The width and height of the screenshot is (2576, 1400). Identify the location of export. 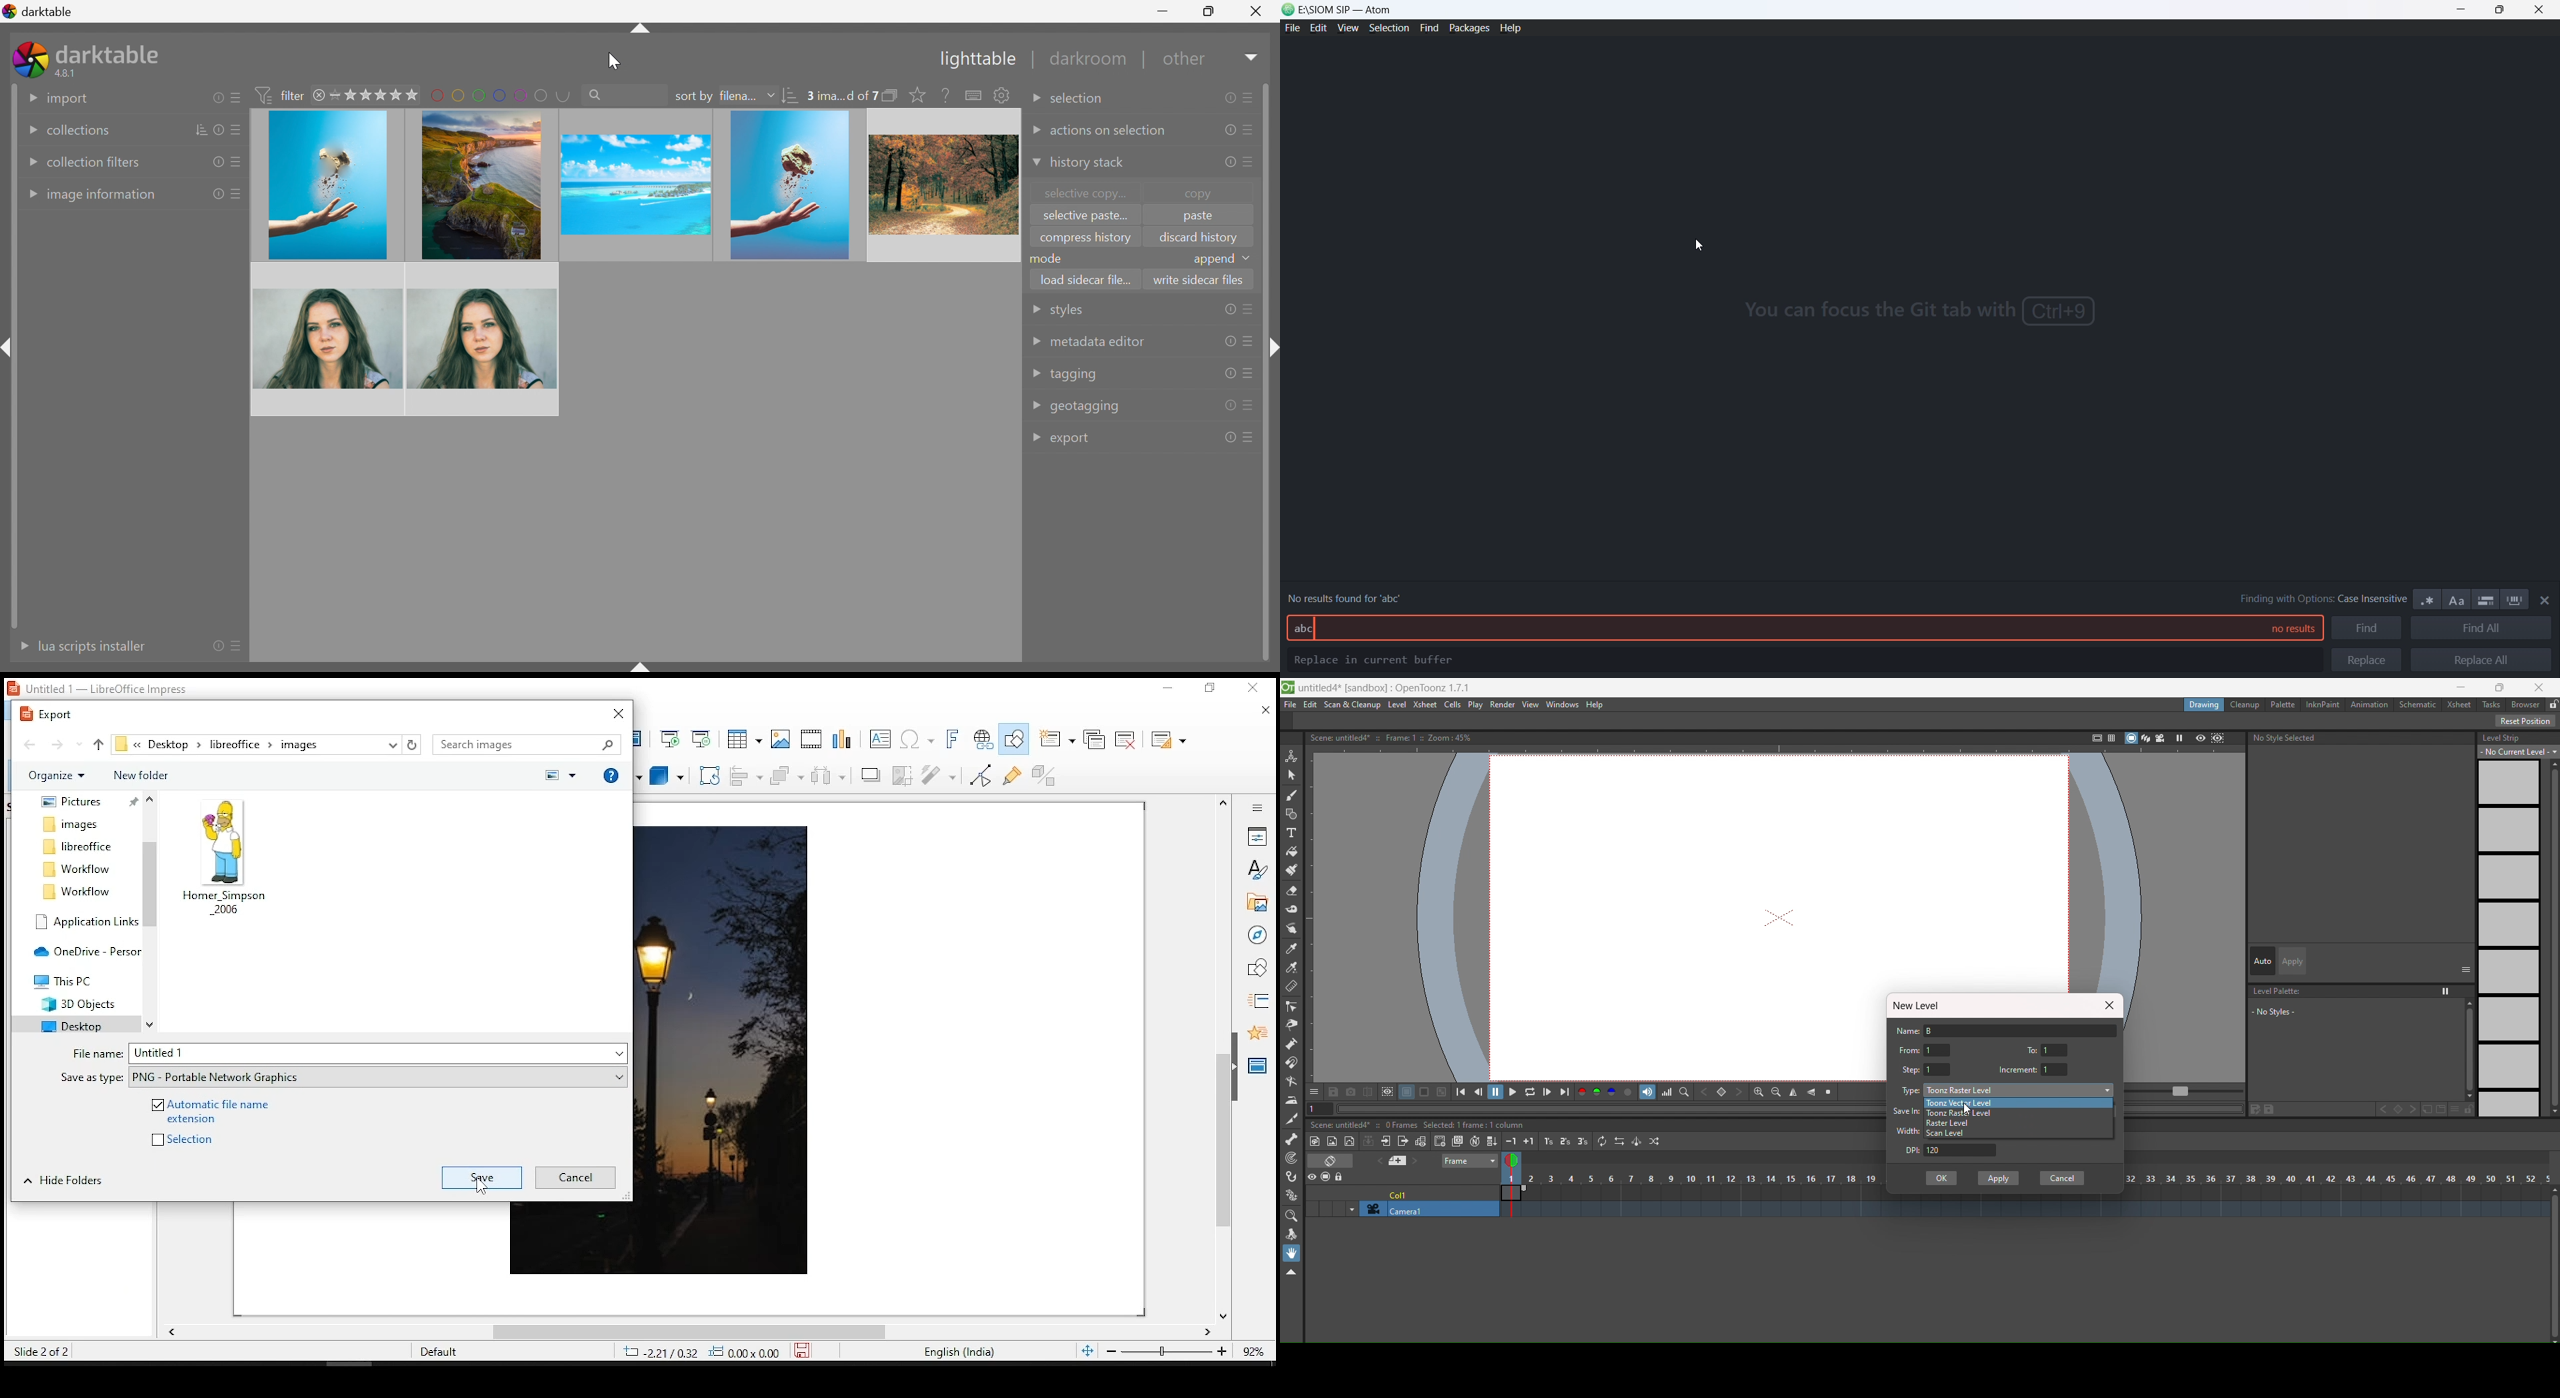
(1073, 440).